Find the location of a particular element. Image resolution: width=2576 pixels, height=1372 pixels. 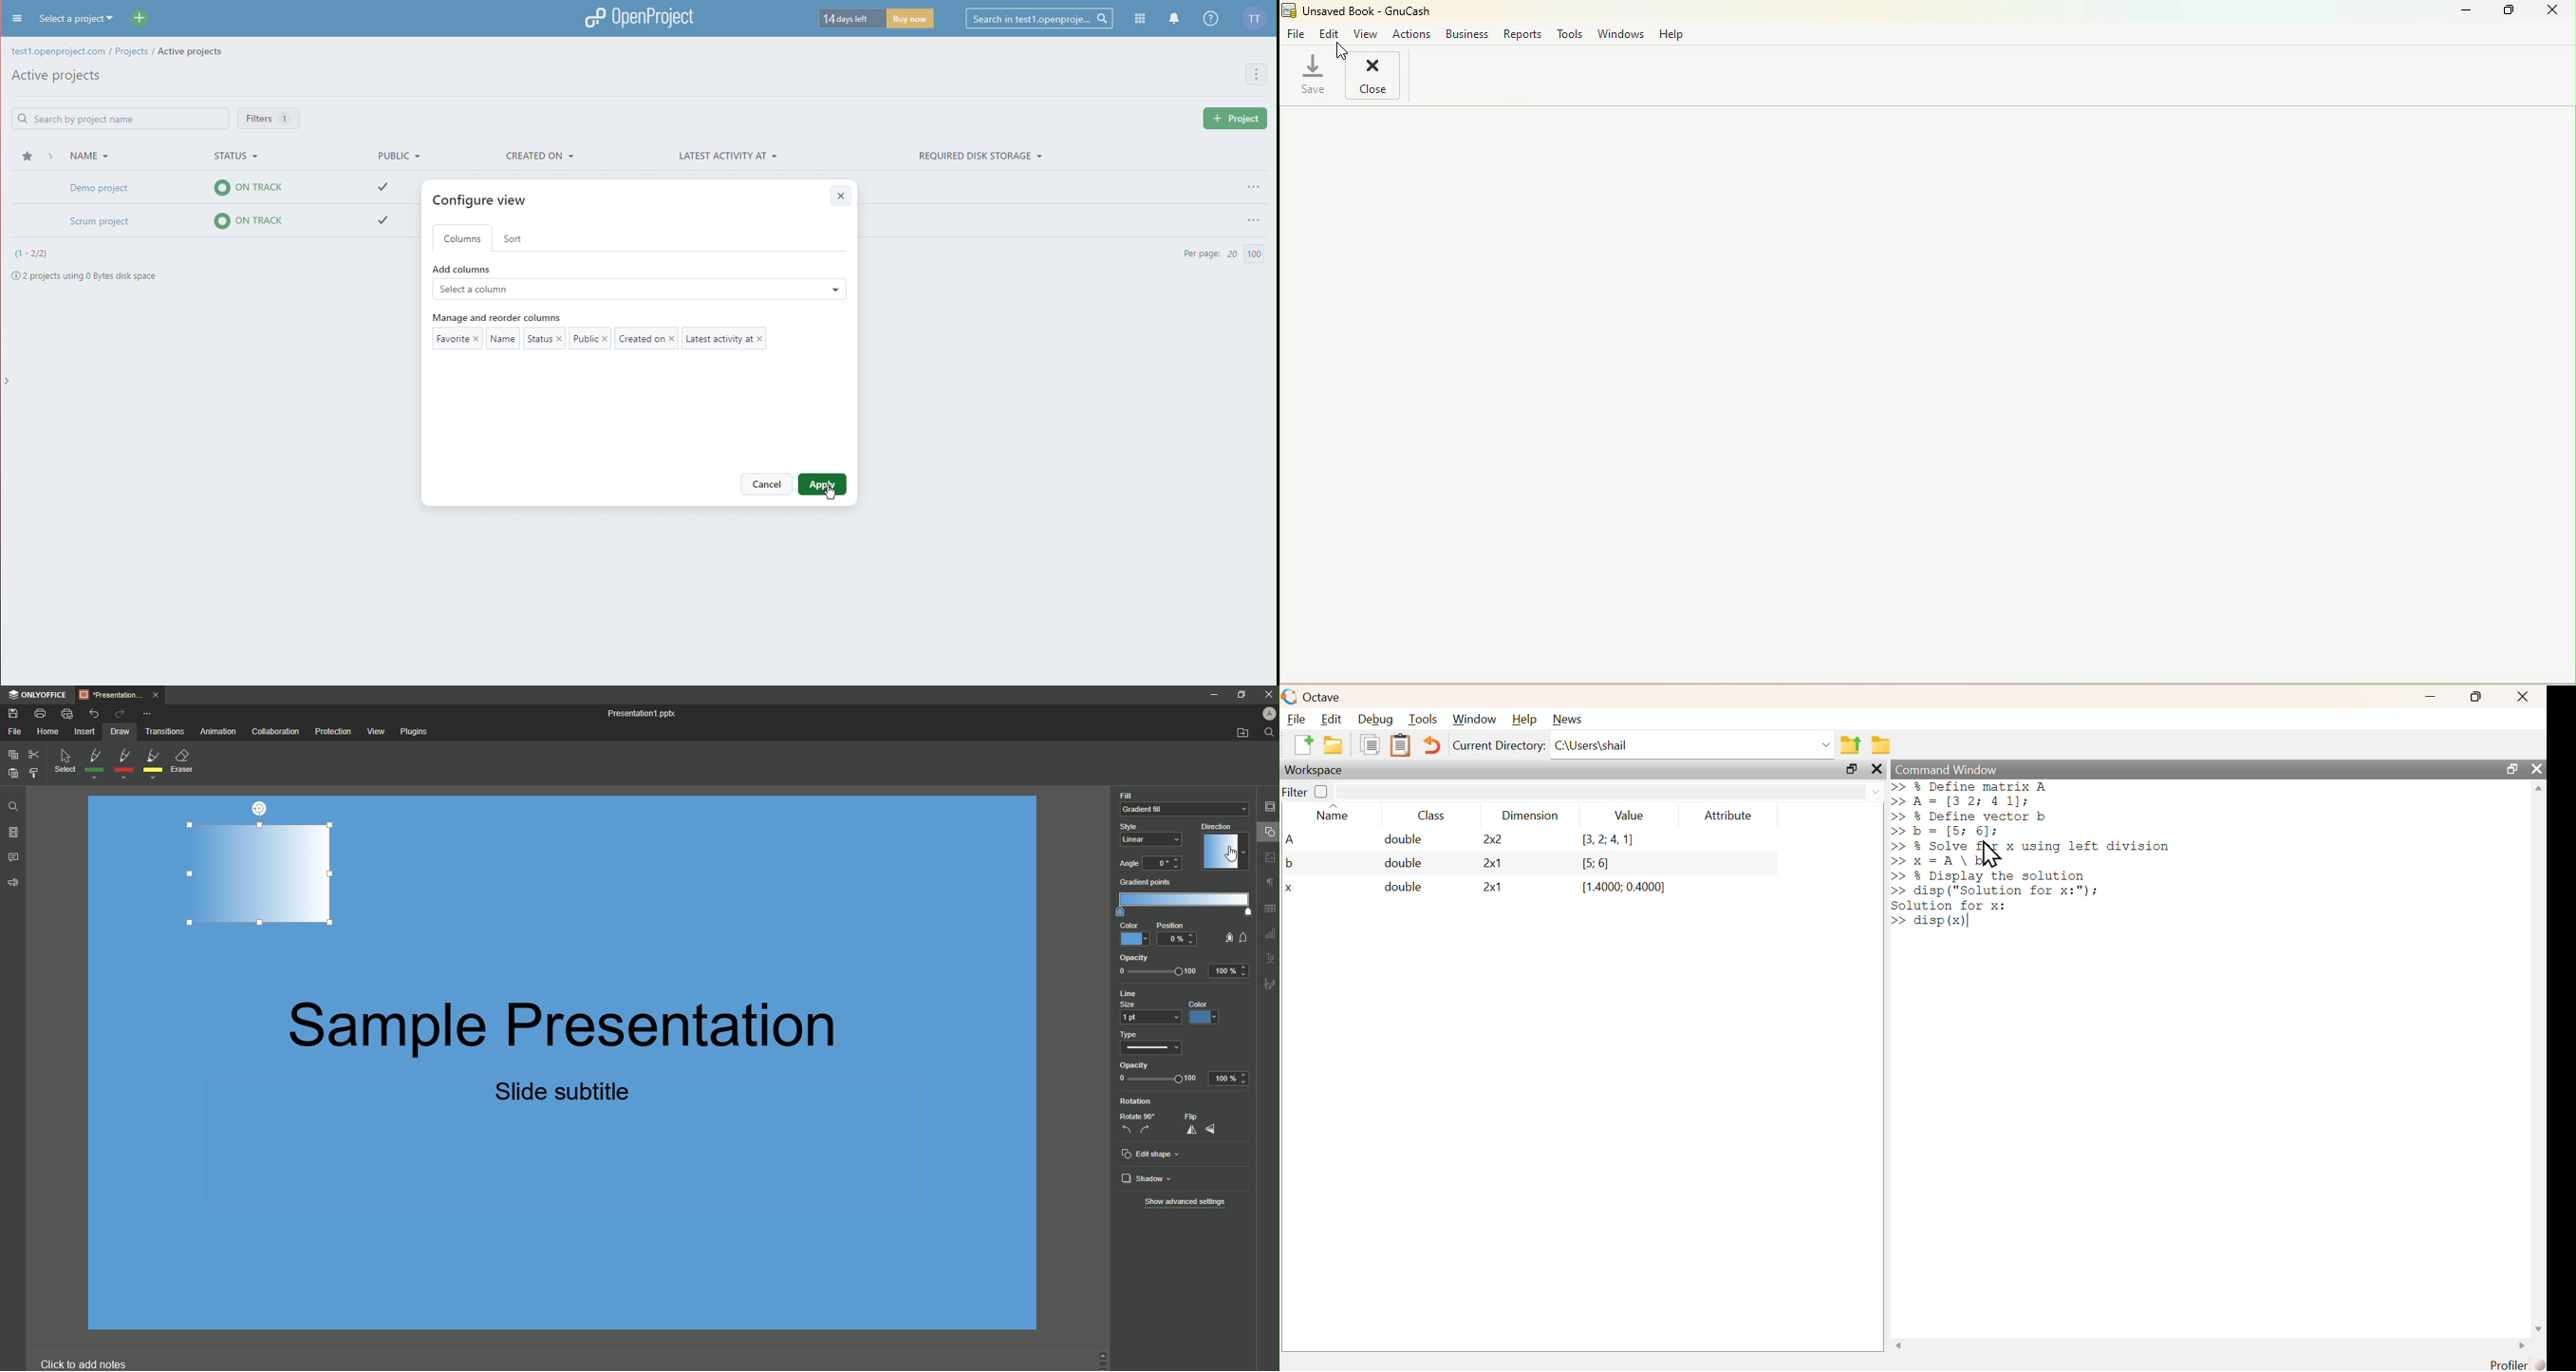

Cancel is located at coordinates (766, 484).